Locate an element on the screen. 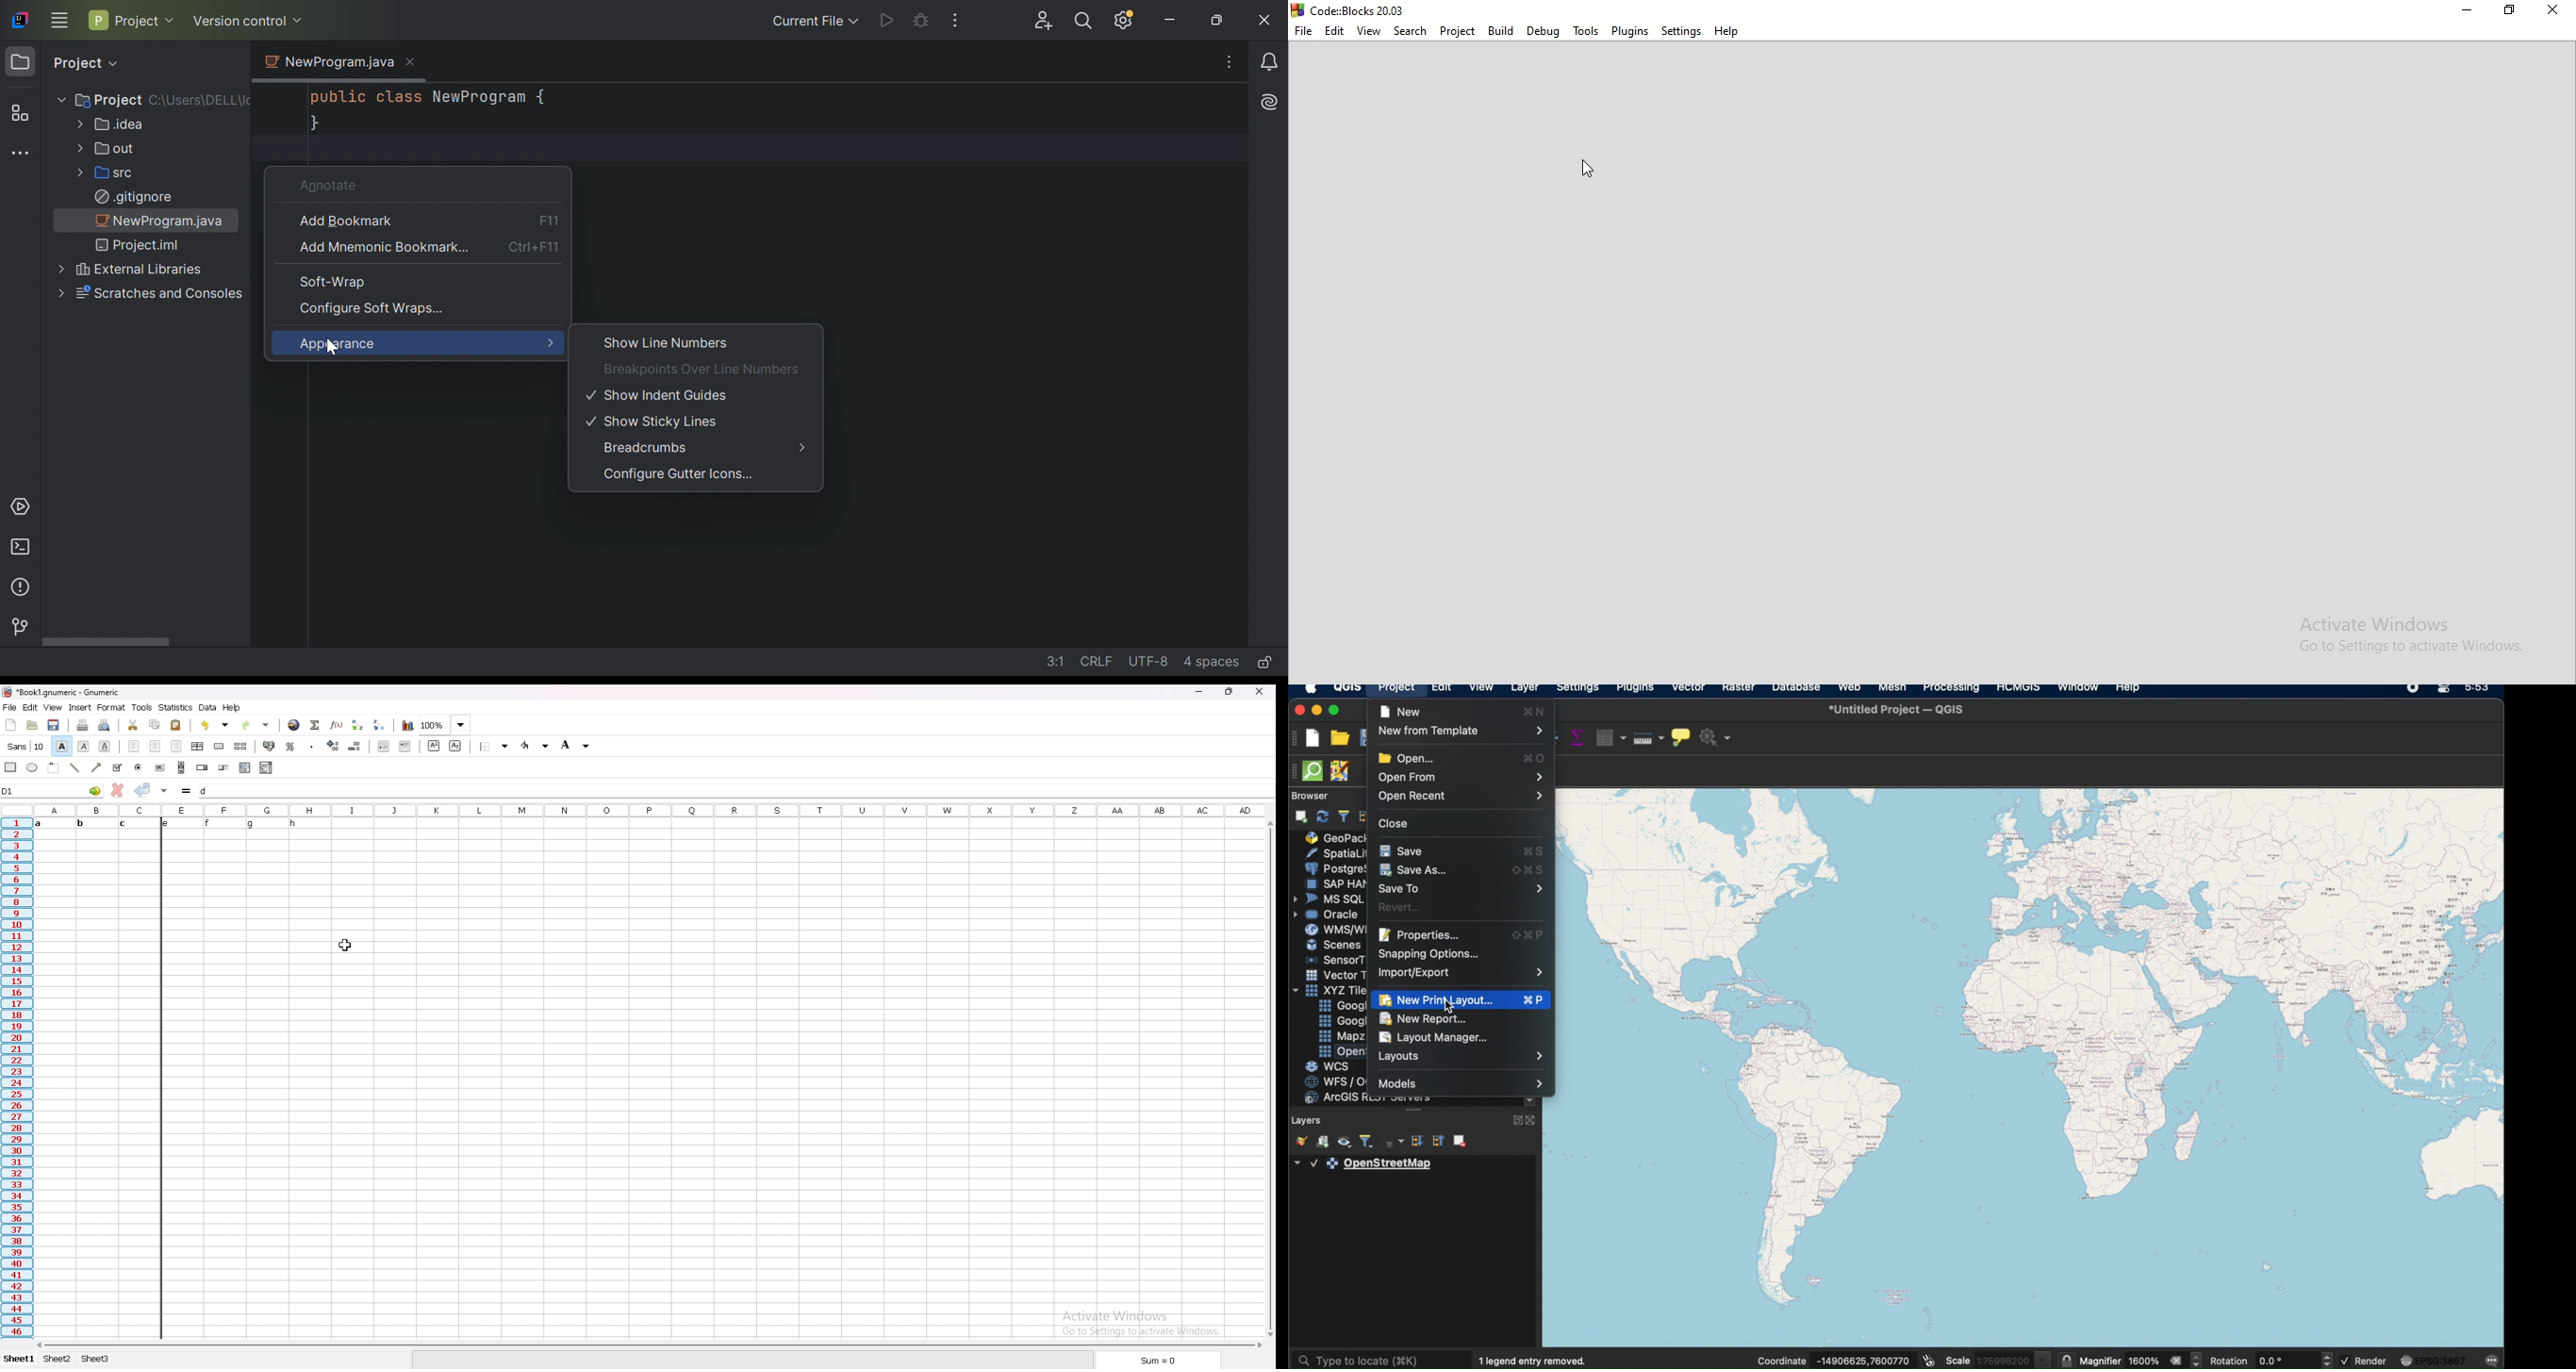 The height and width of the screenshot is (1372, 2576). border is located at coordinates (497, 746).